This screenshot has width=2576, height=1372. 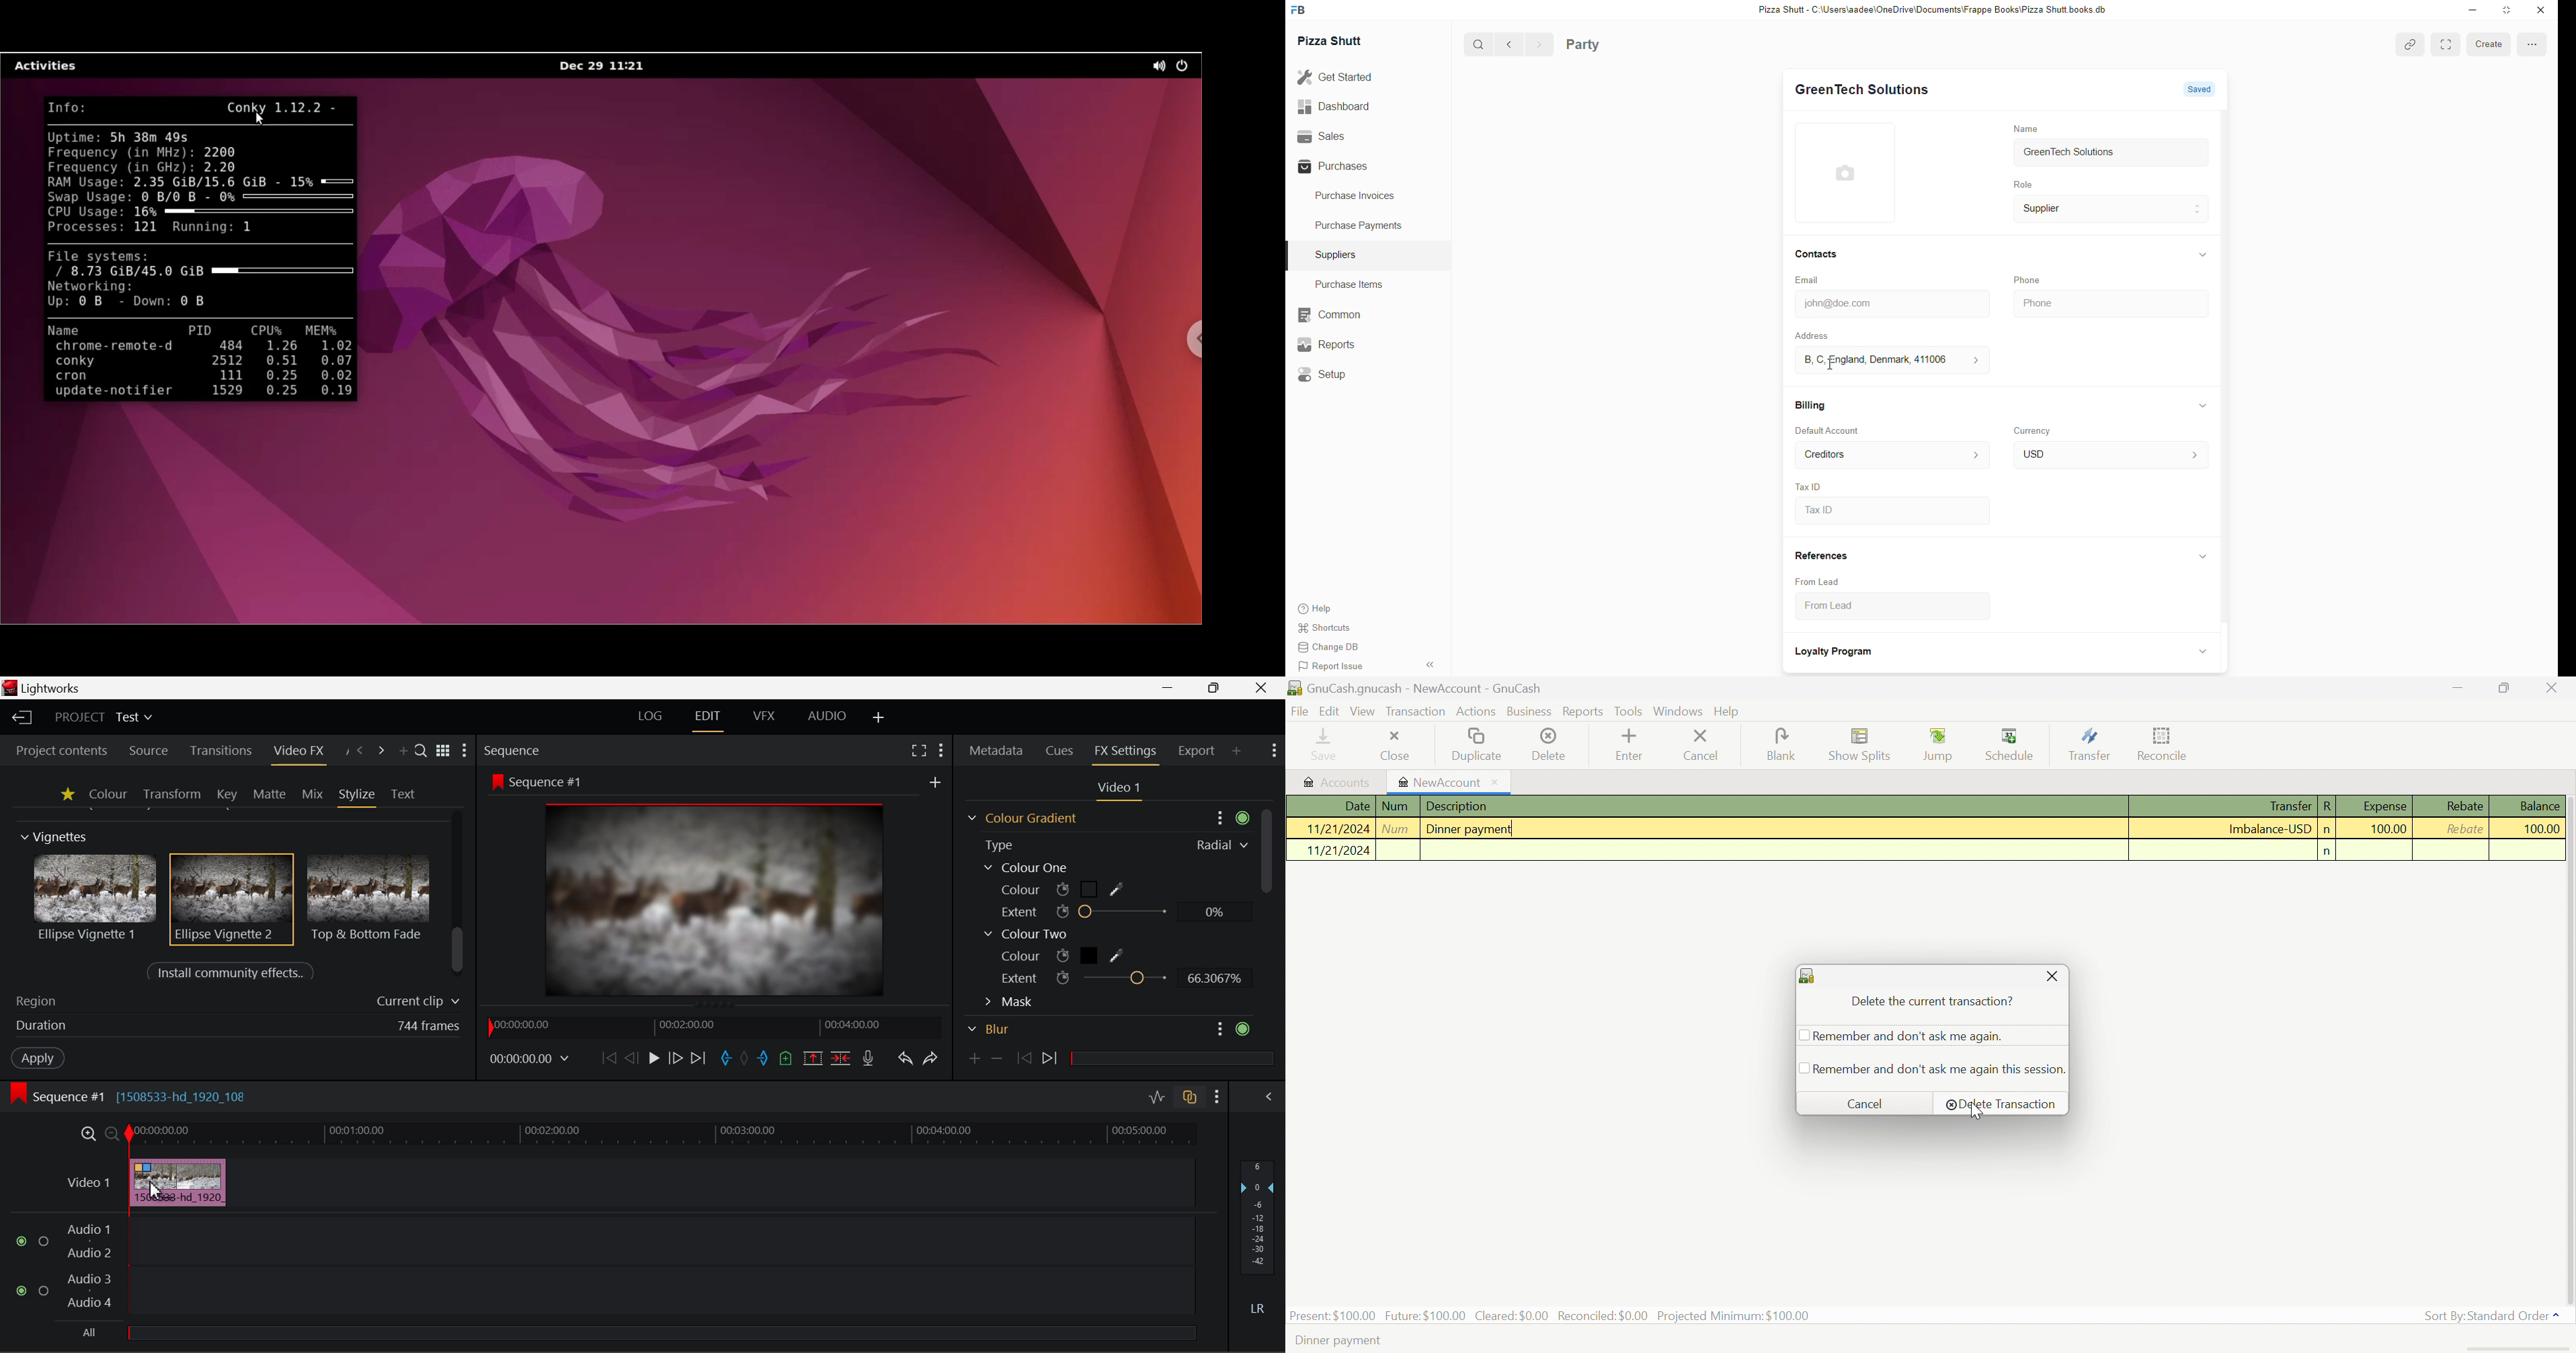 I want to click on To Start, so click(x=607, y=1057).